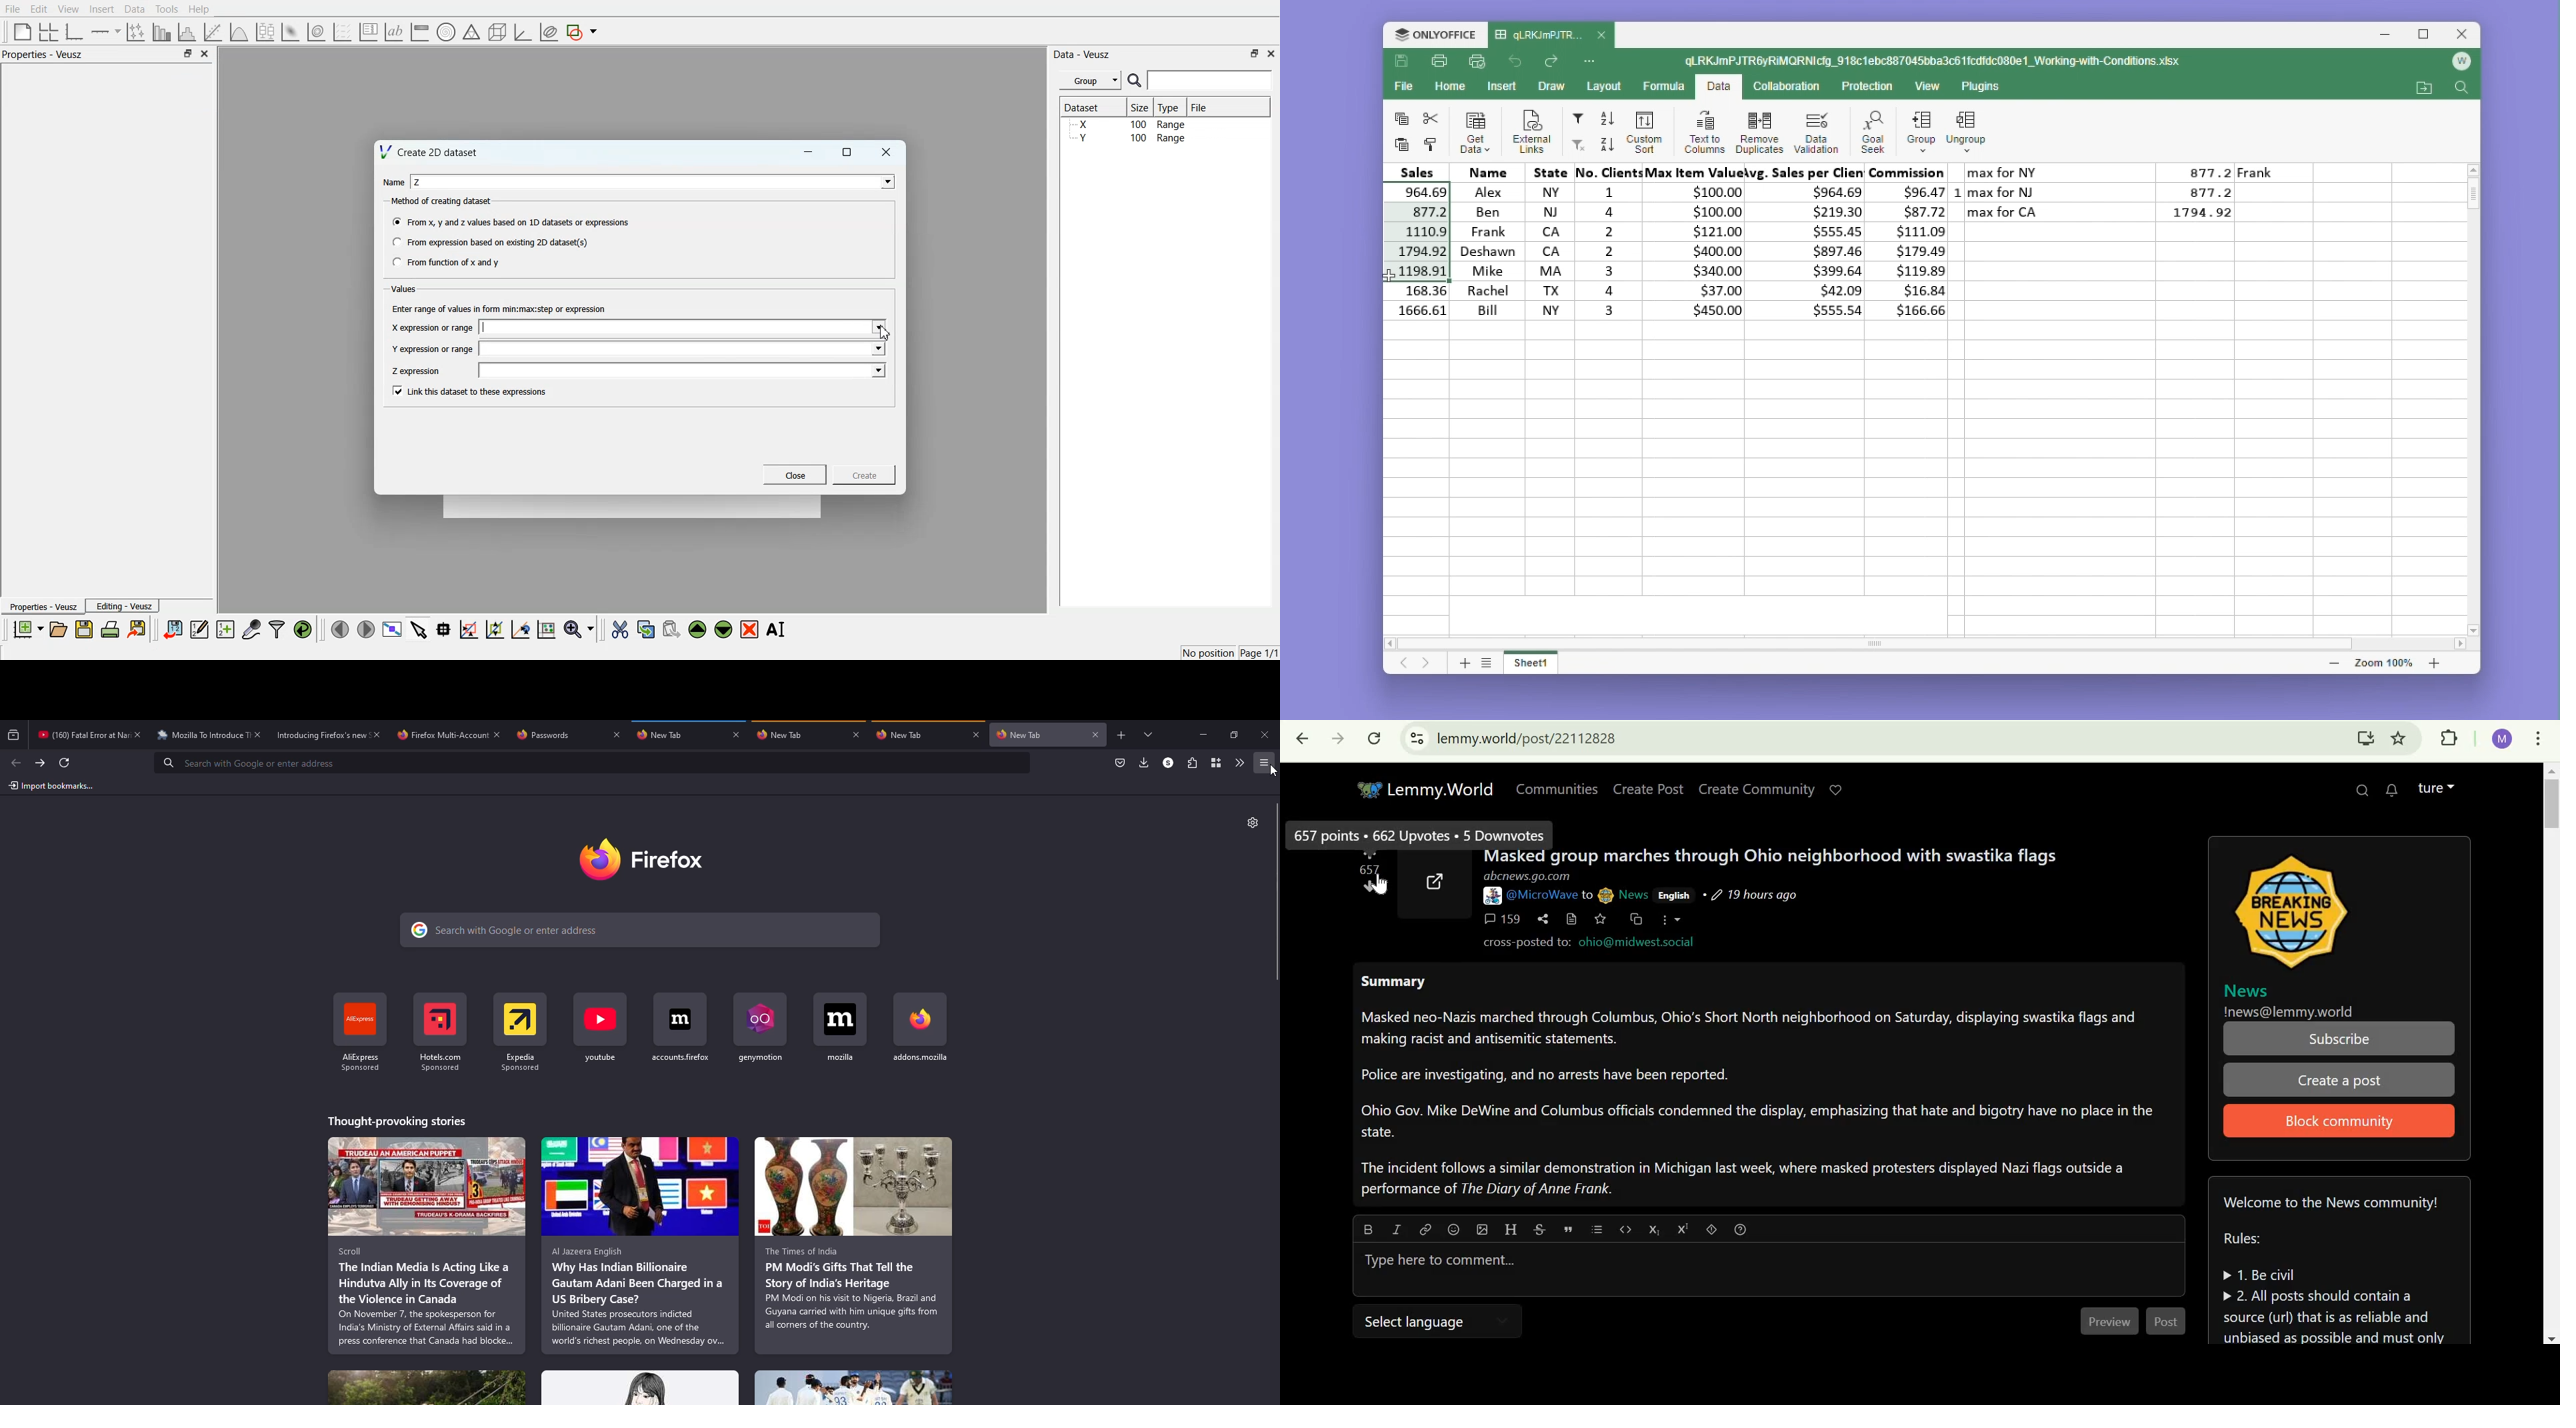 This screenshot has height=1428, width=2576. What do you see at coordinates (1253, 823) in the screenshot?
I see `settings` at bounding box center [1253, 823].